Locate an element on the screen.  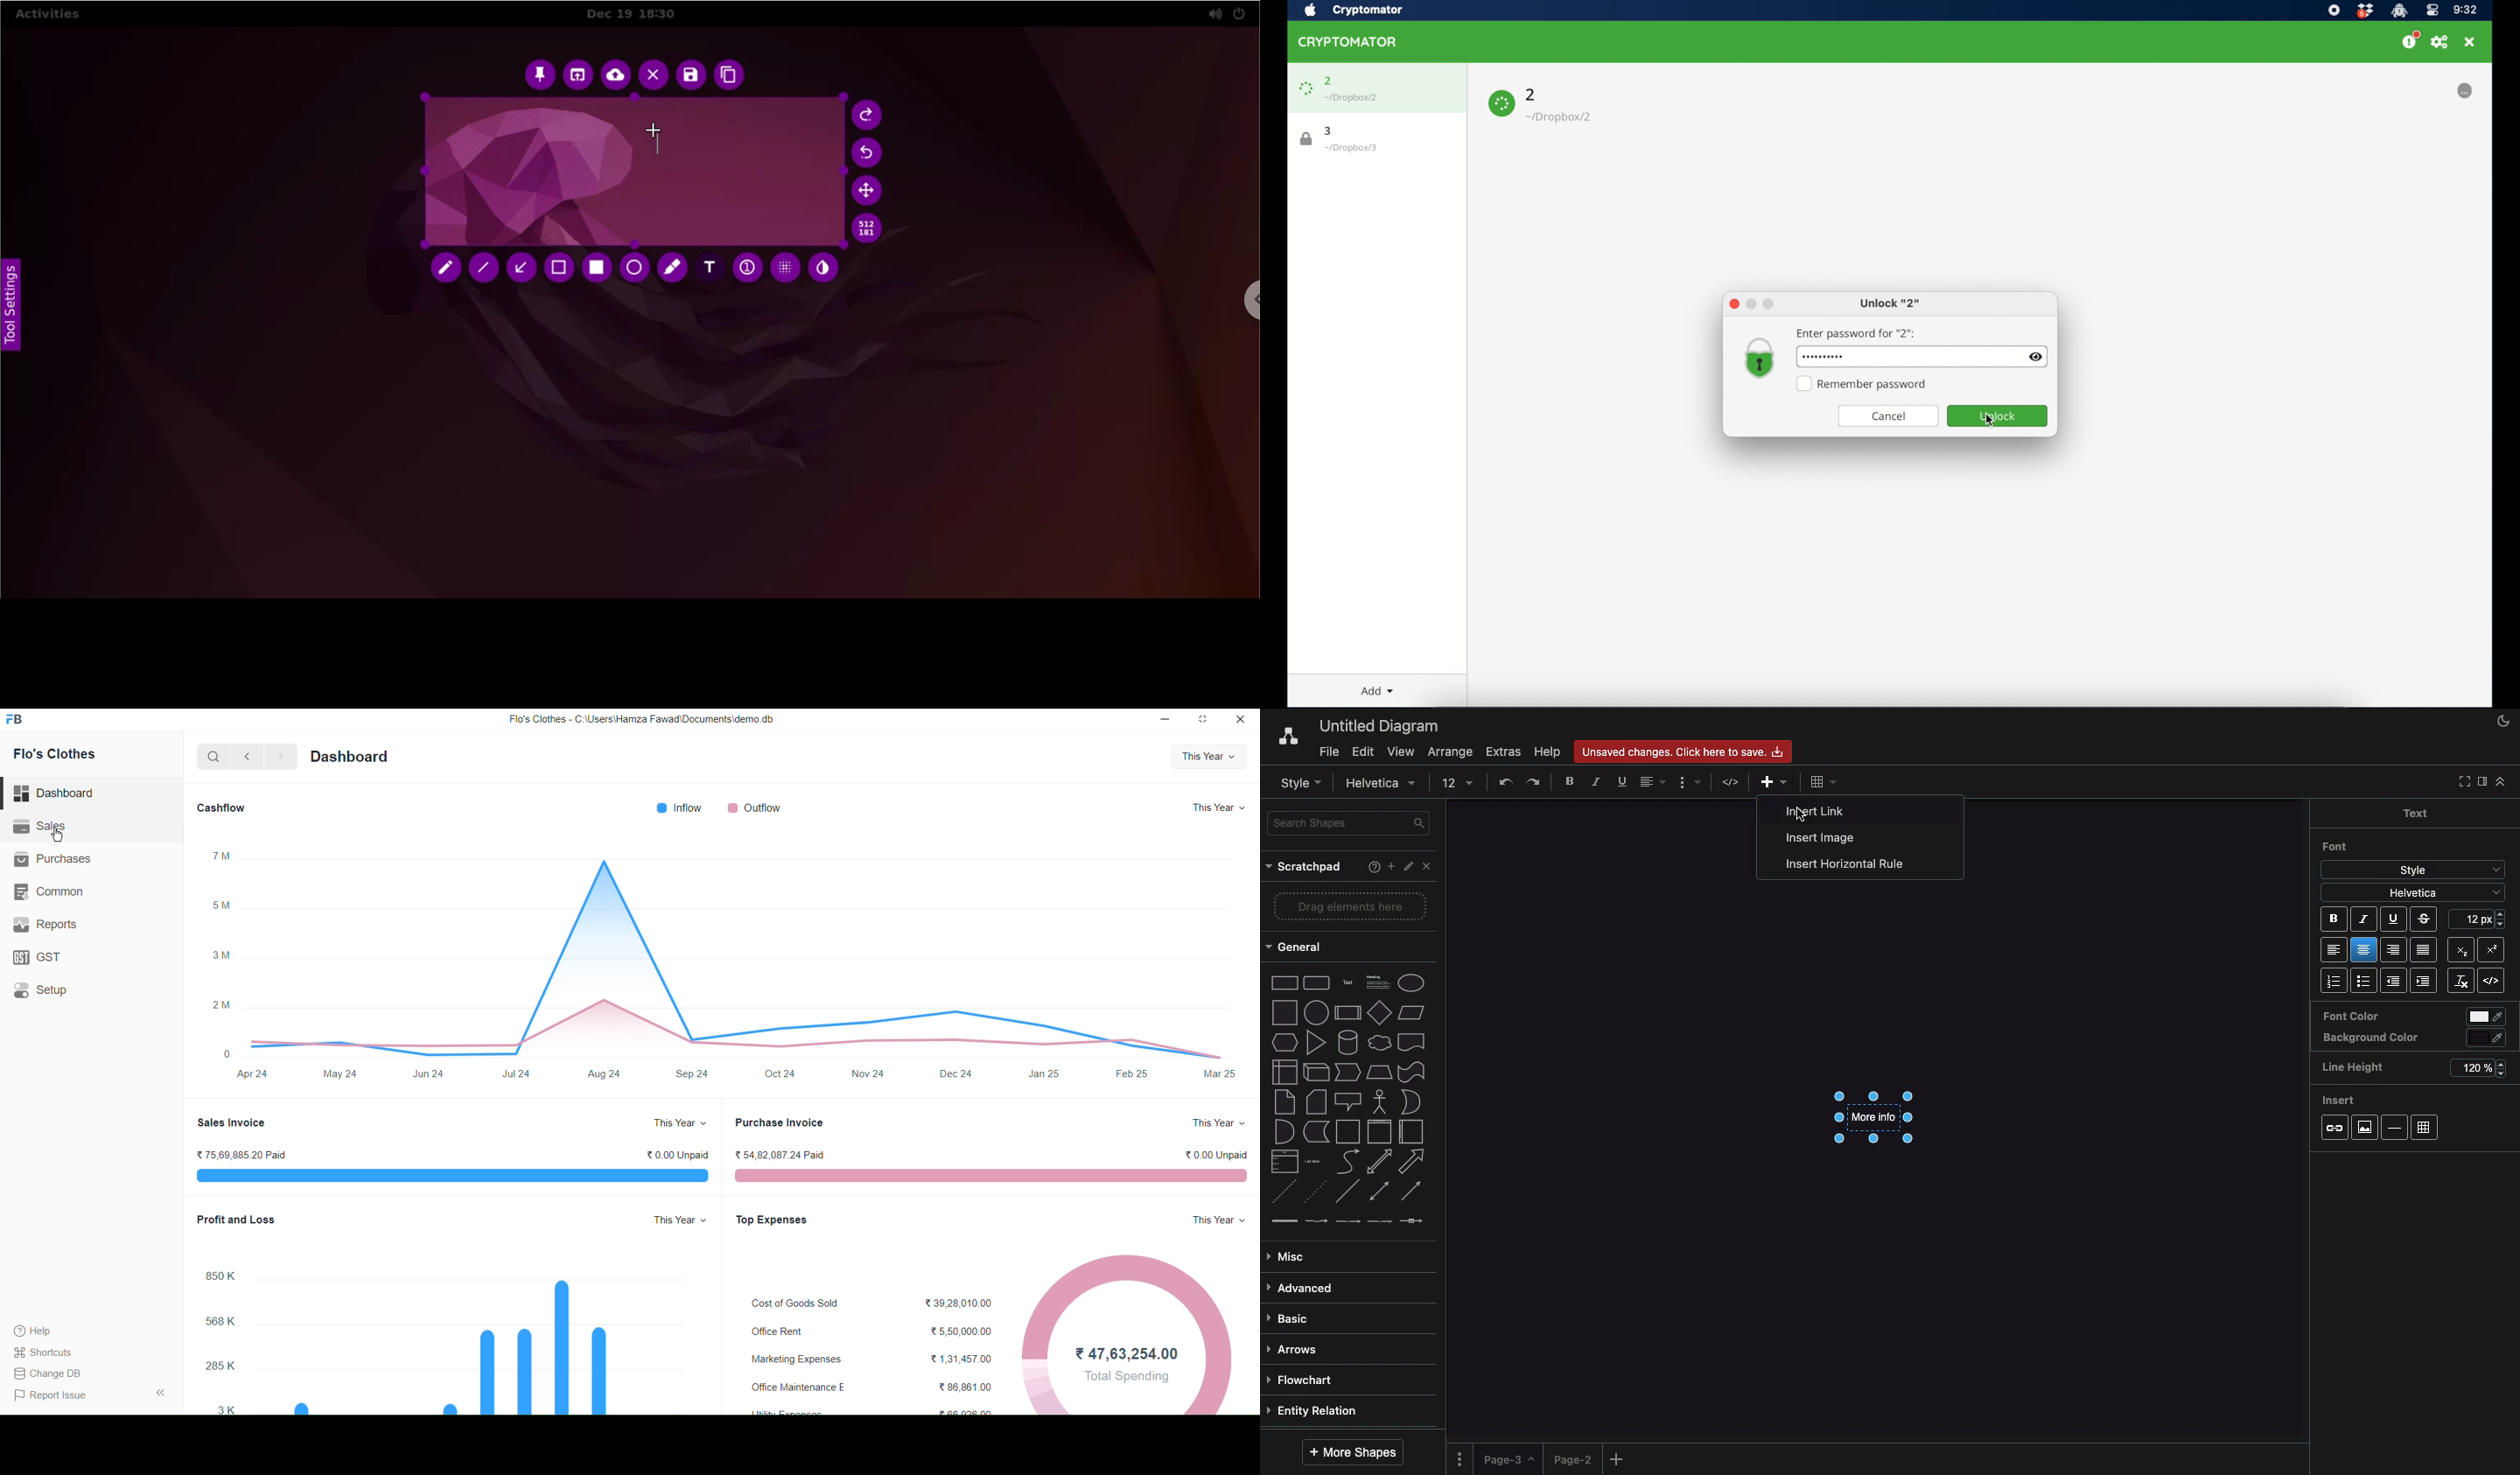
Italic is located at coordinates (2363, 919).